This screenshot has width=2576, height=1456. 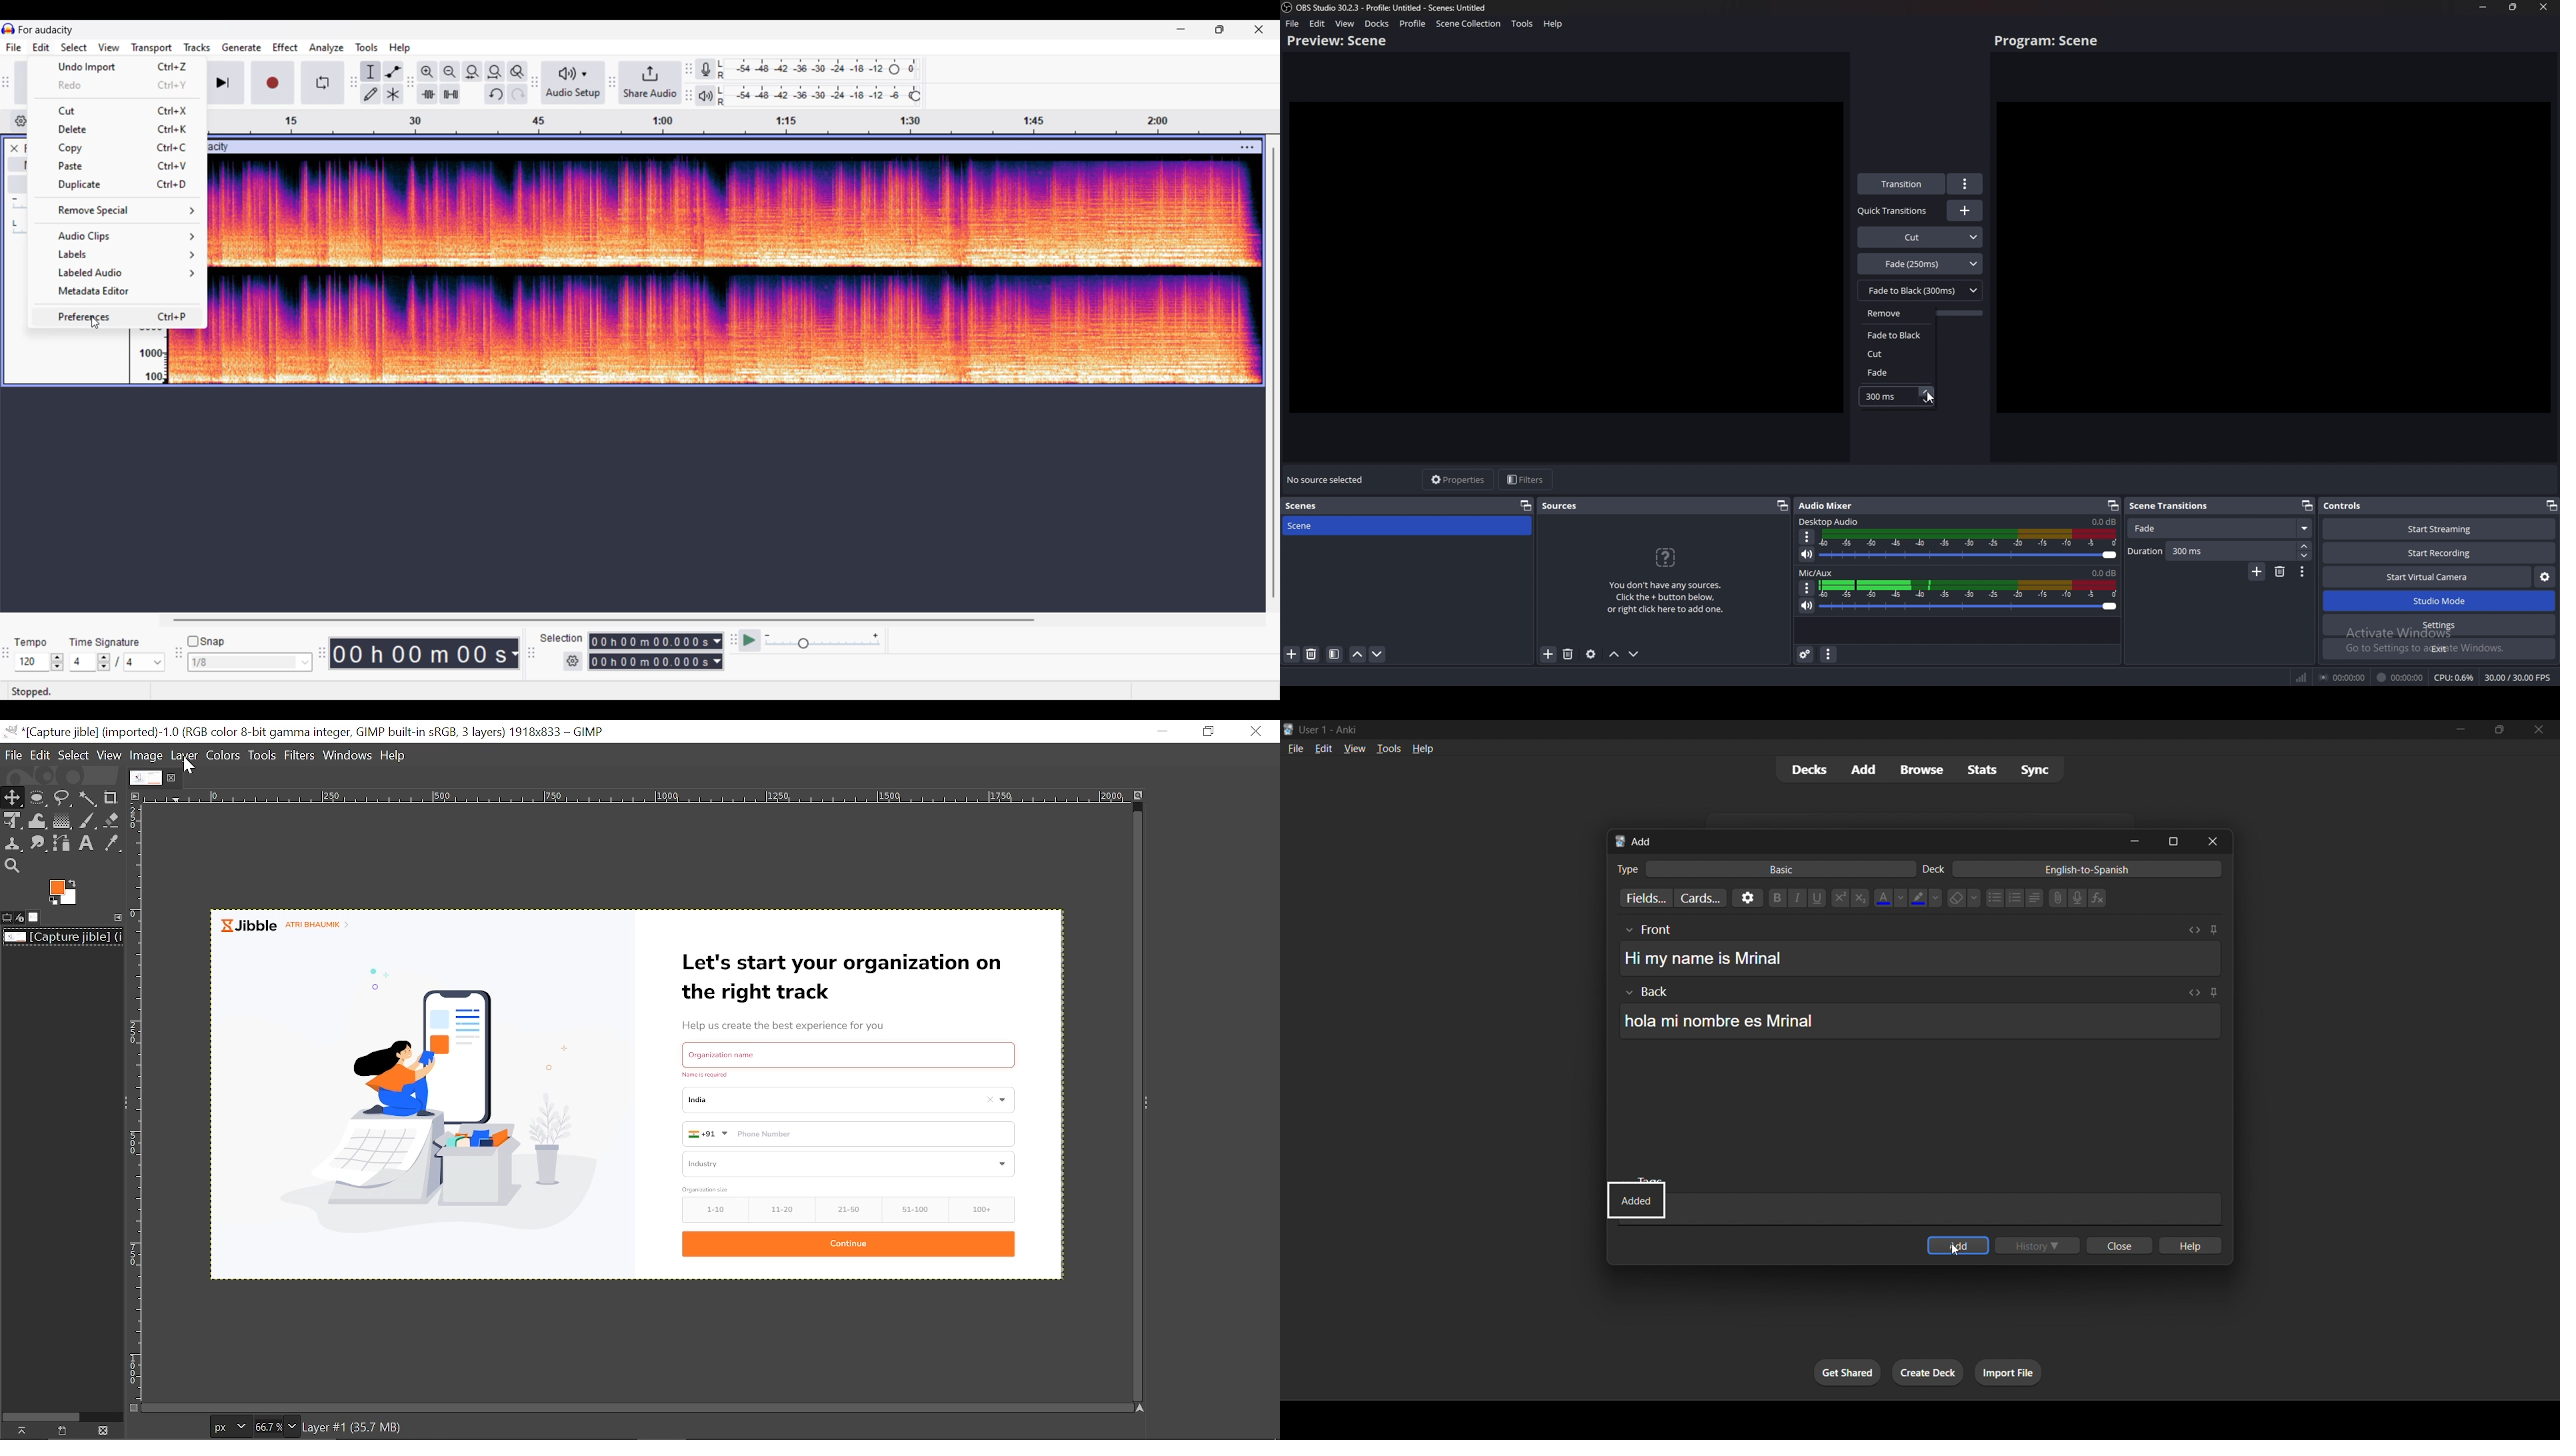 I want to click on cut, so click(x=1894, y=354).